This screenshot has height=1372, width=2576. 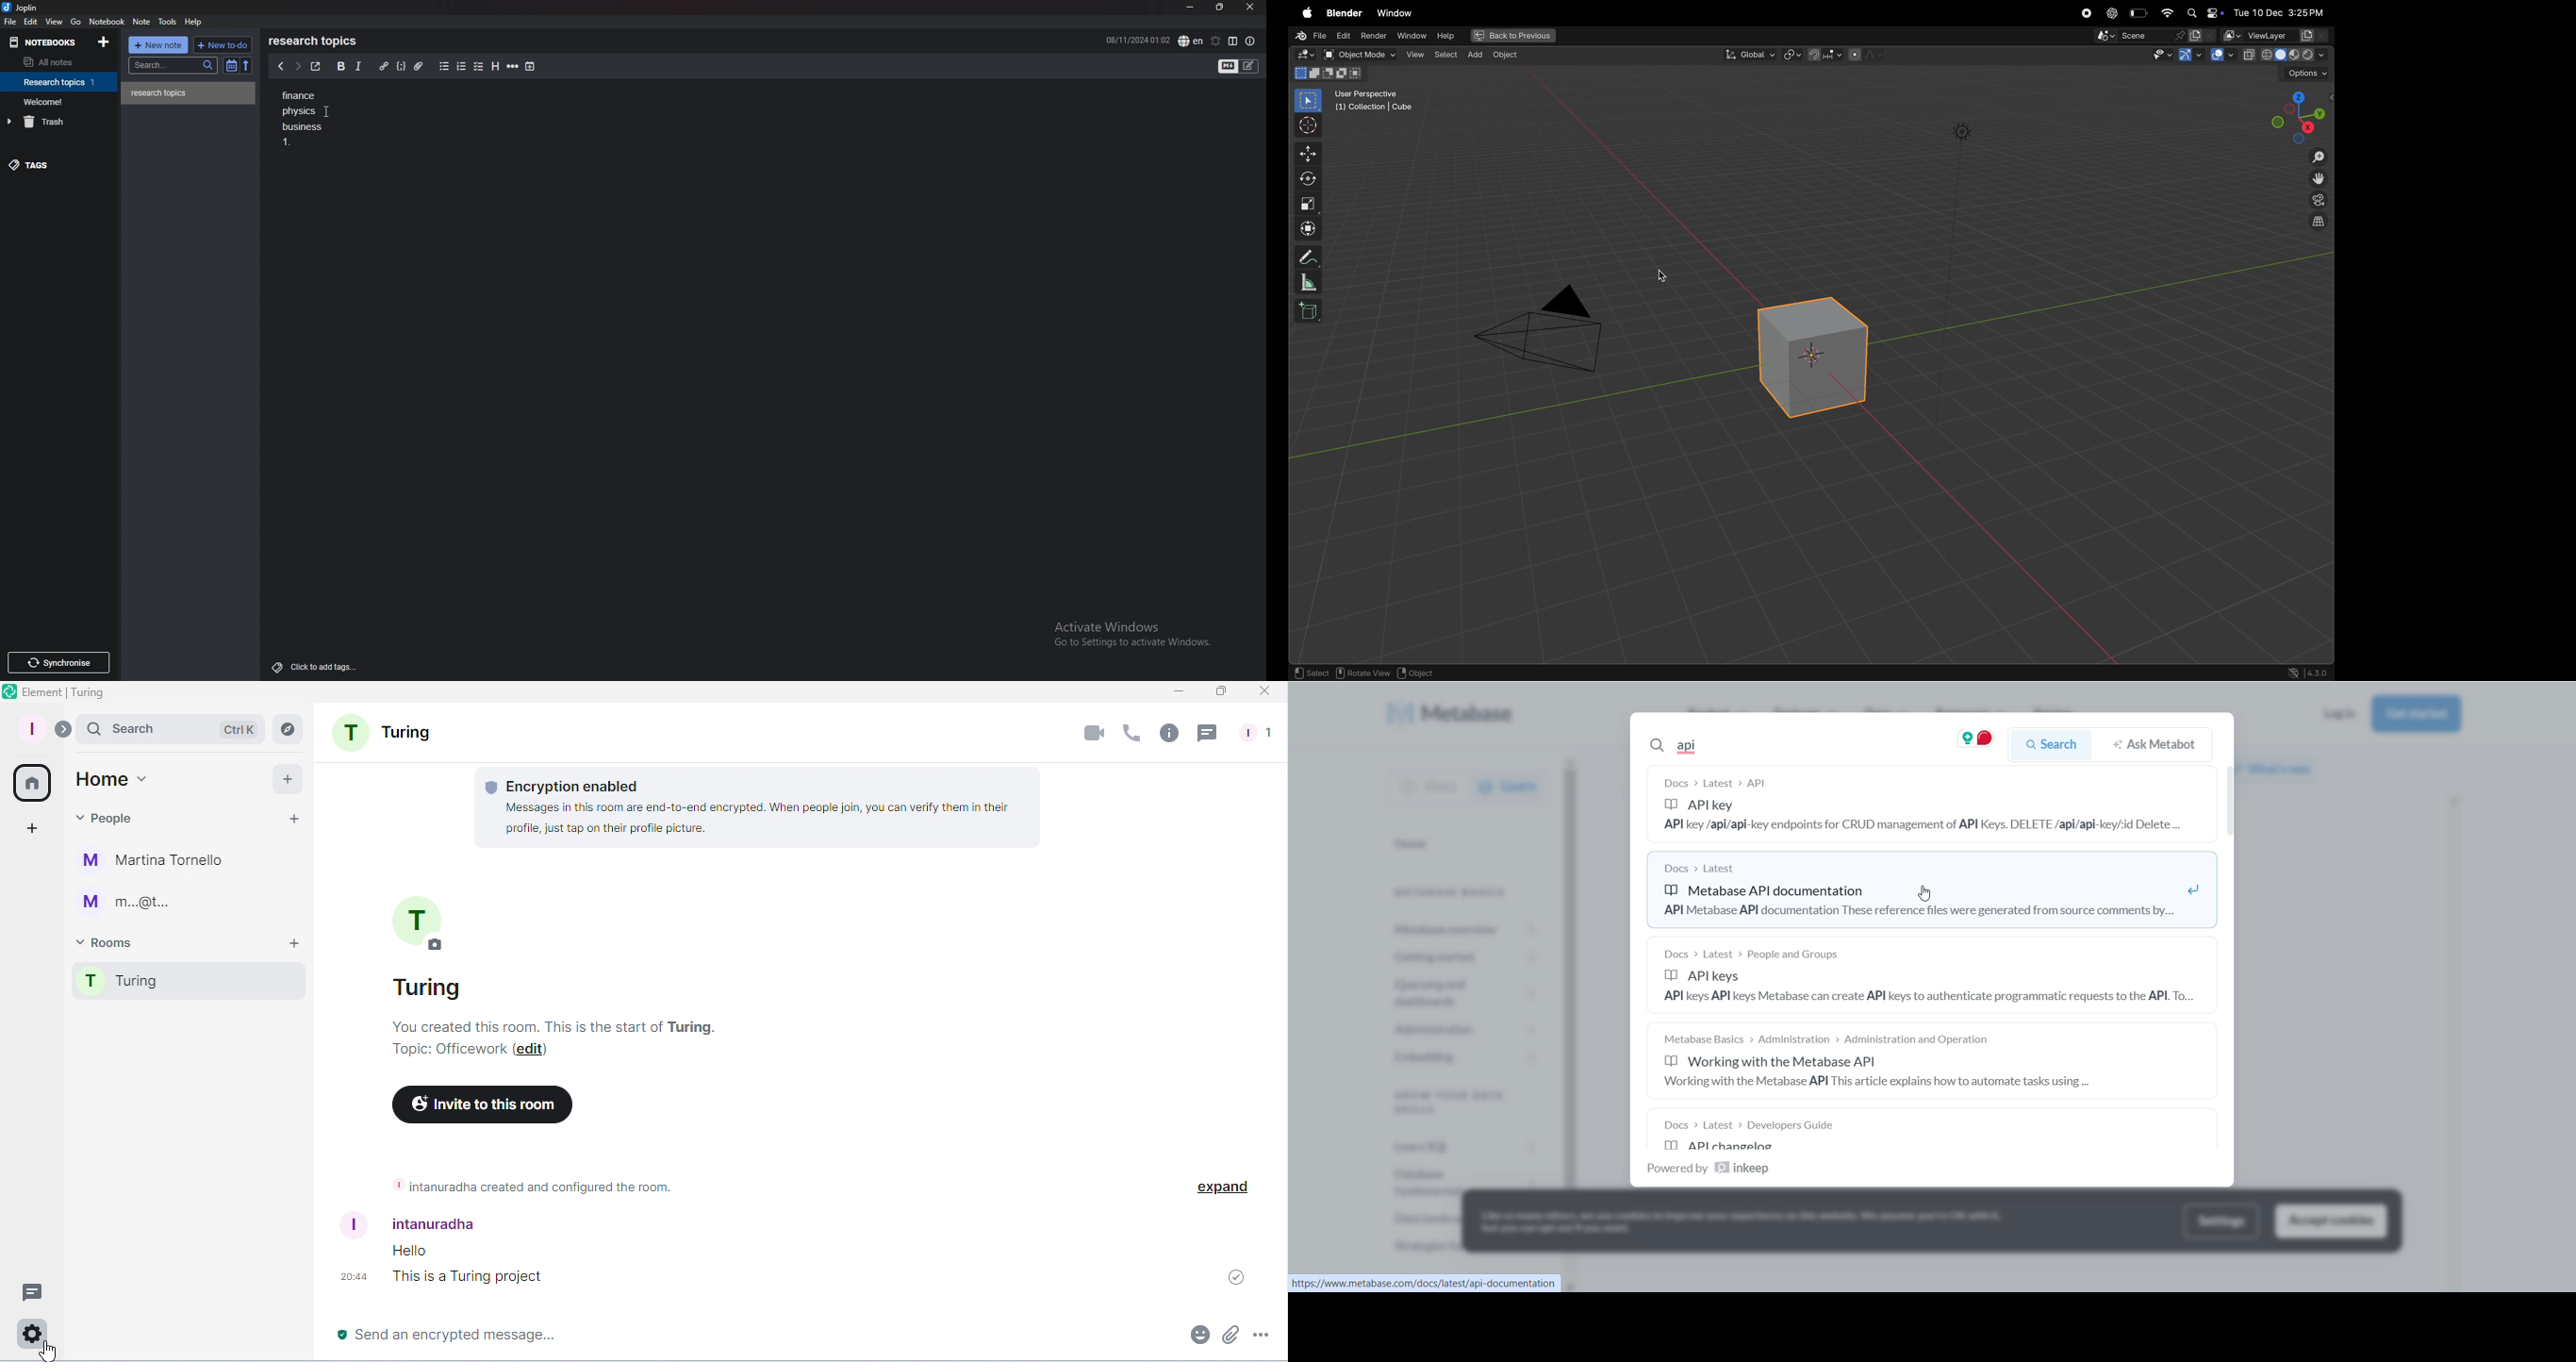 I want to click on Quick settings, so click(x=30, y=1337).